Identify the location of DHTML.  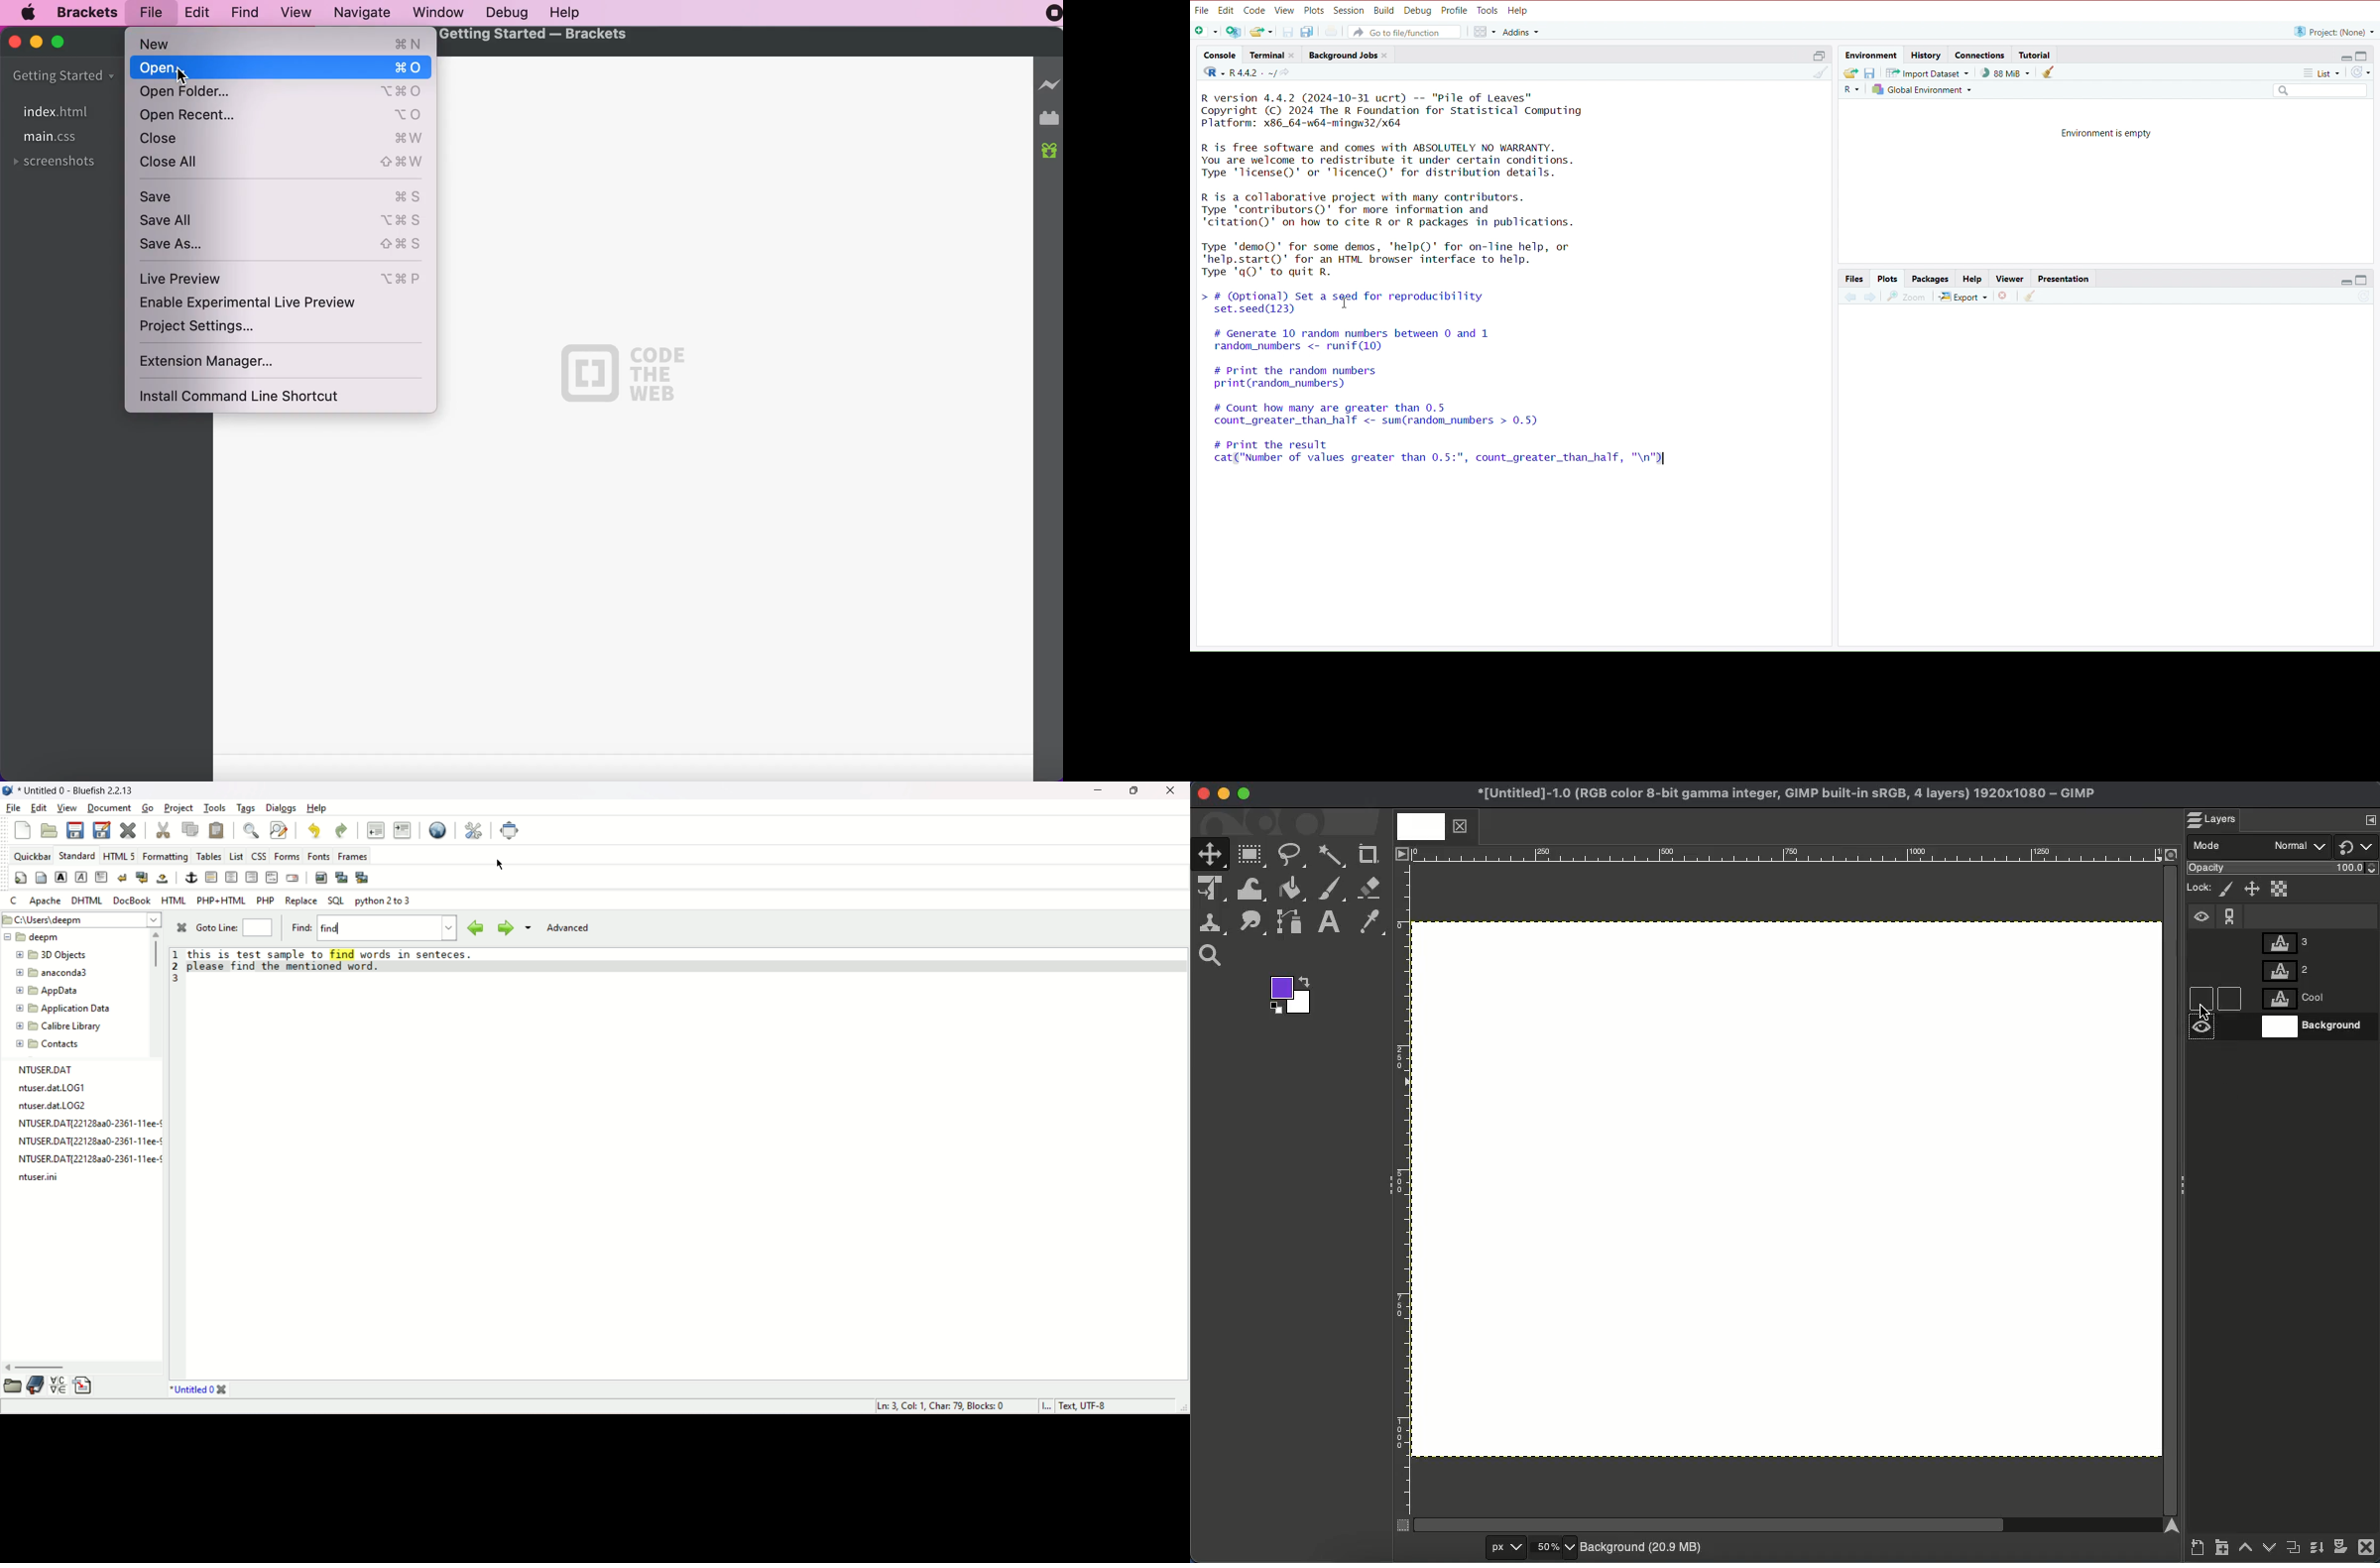
(86, 901).